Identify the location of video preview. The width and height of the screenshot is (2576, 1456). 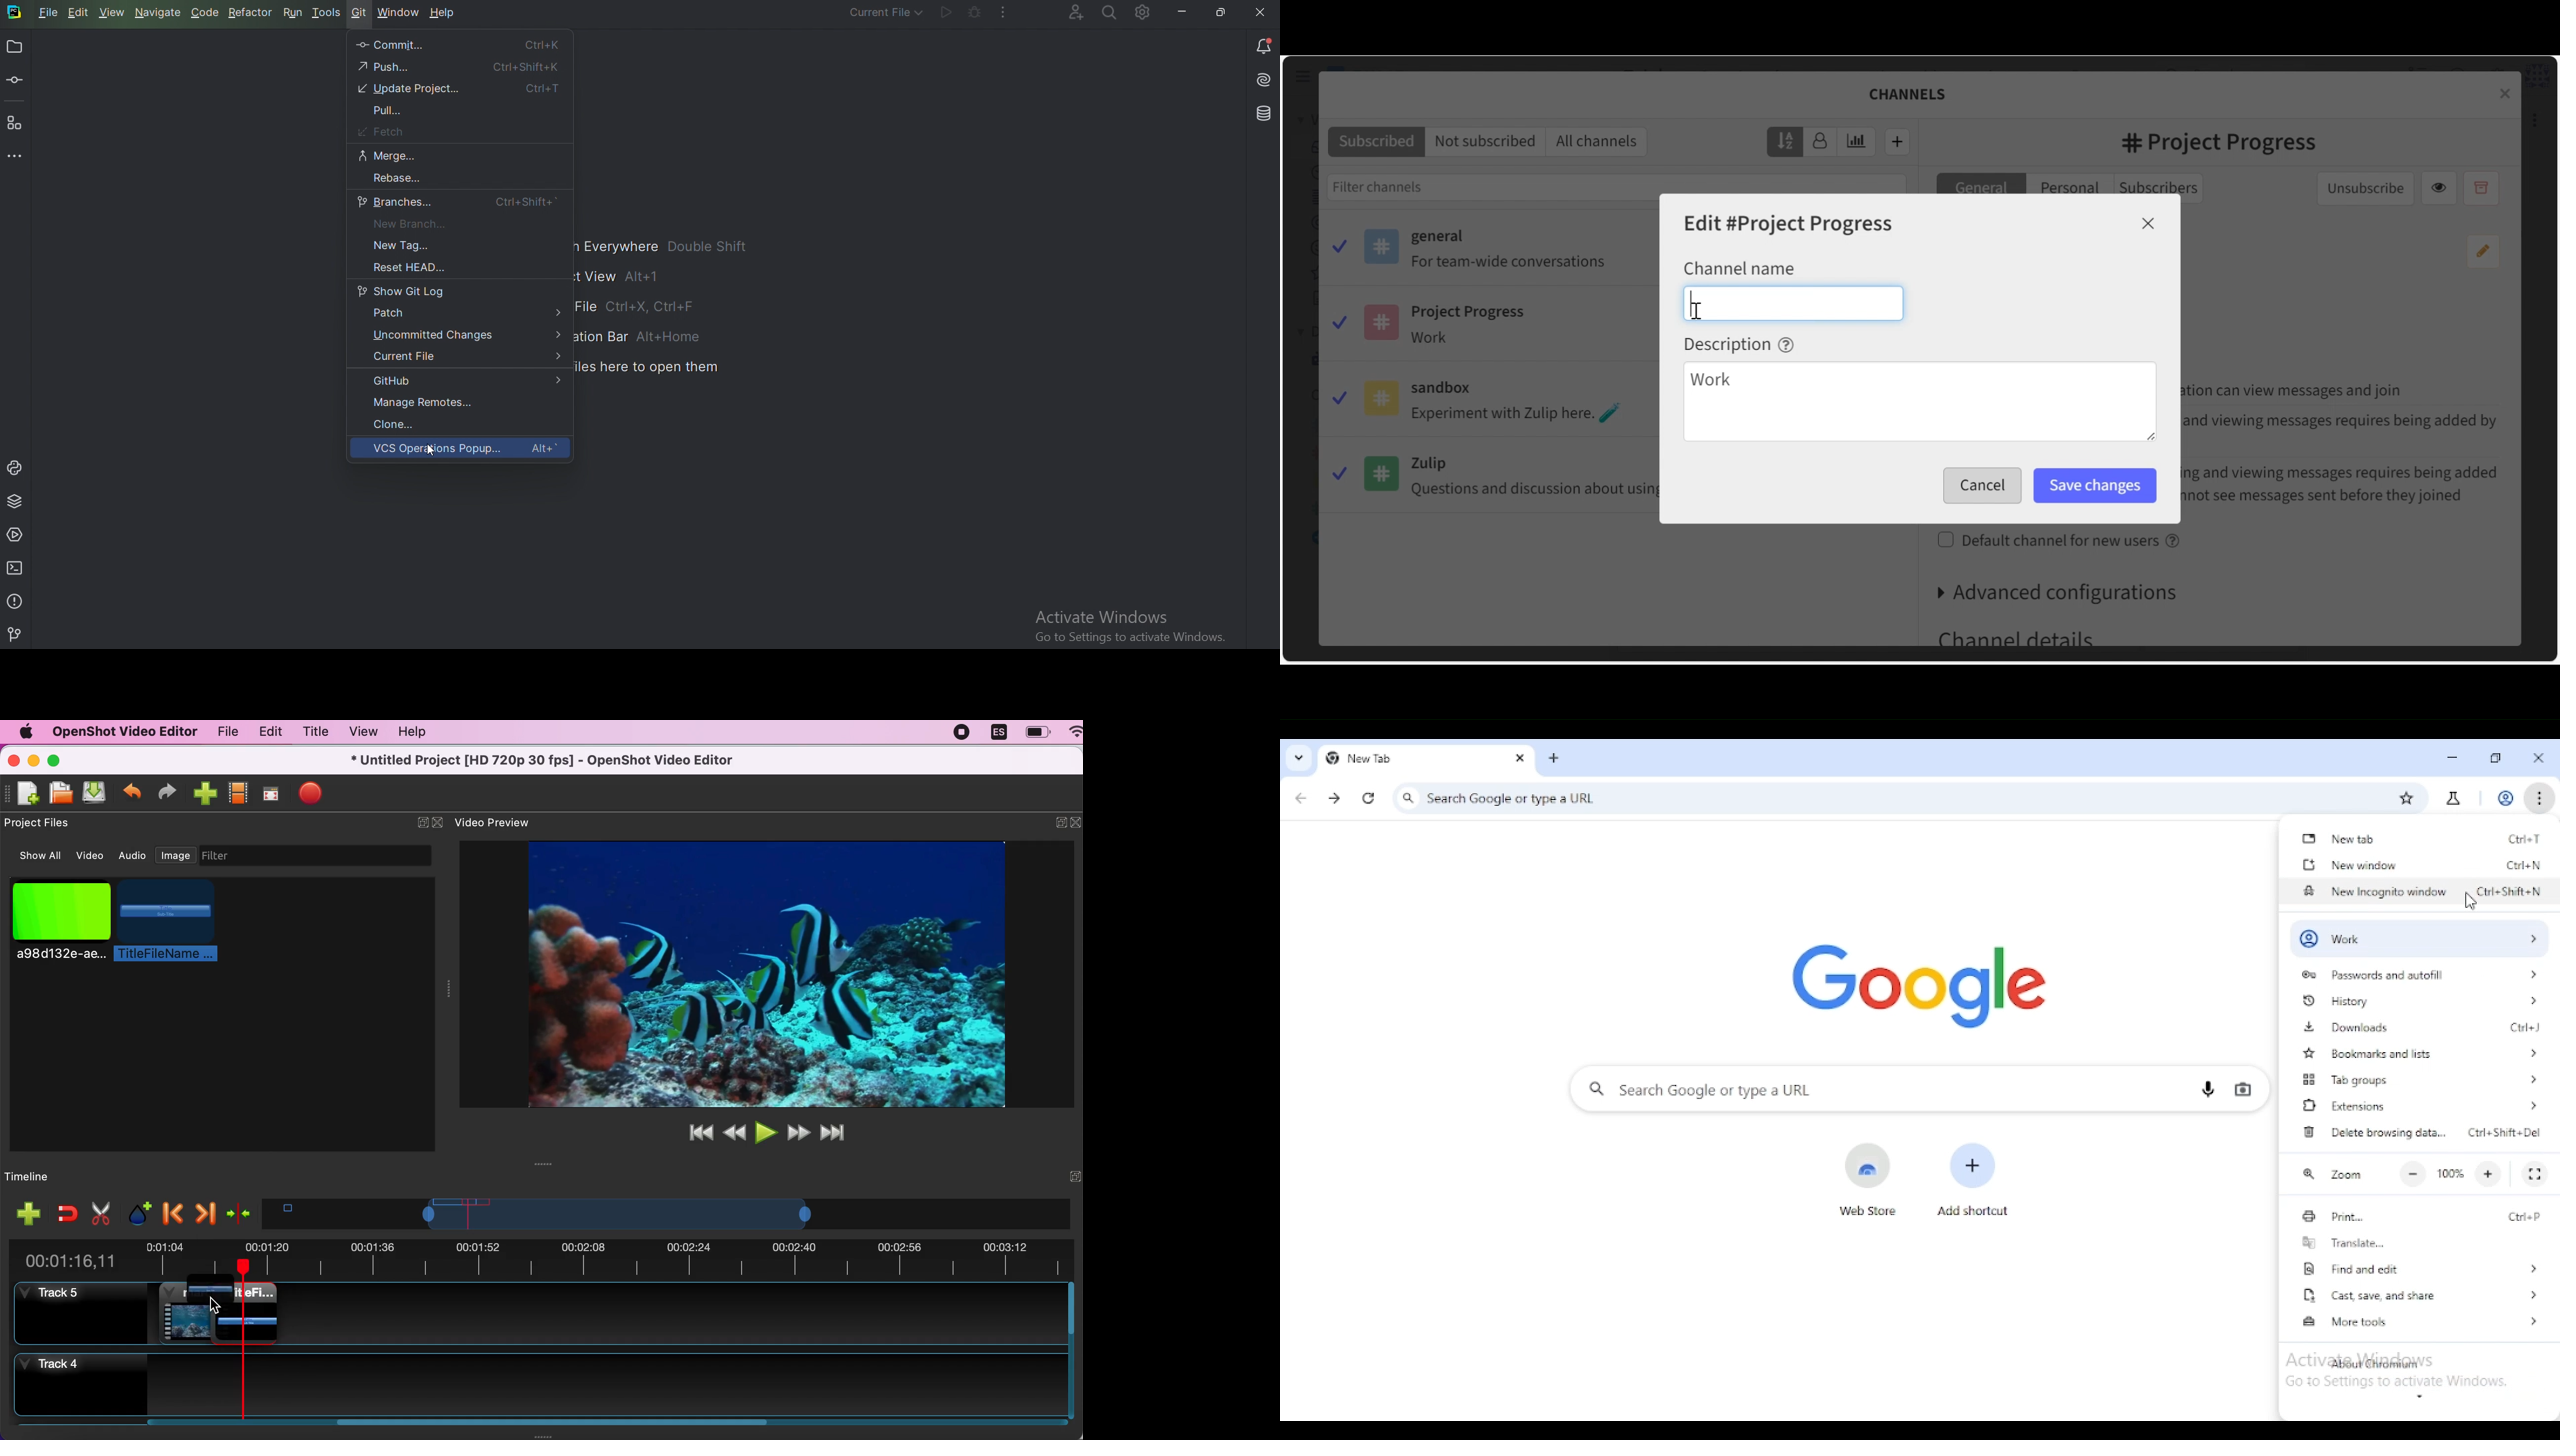
(500, 823).